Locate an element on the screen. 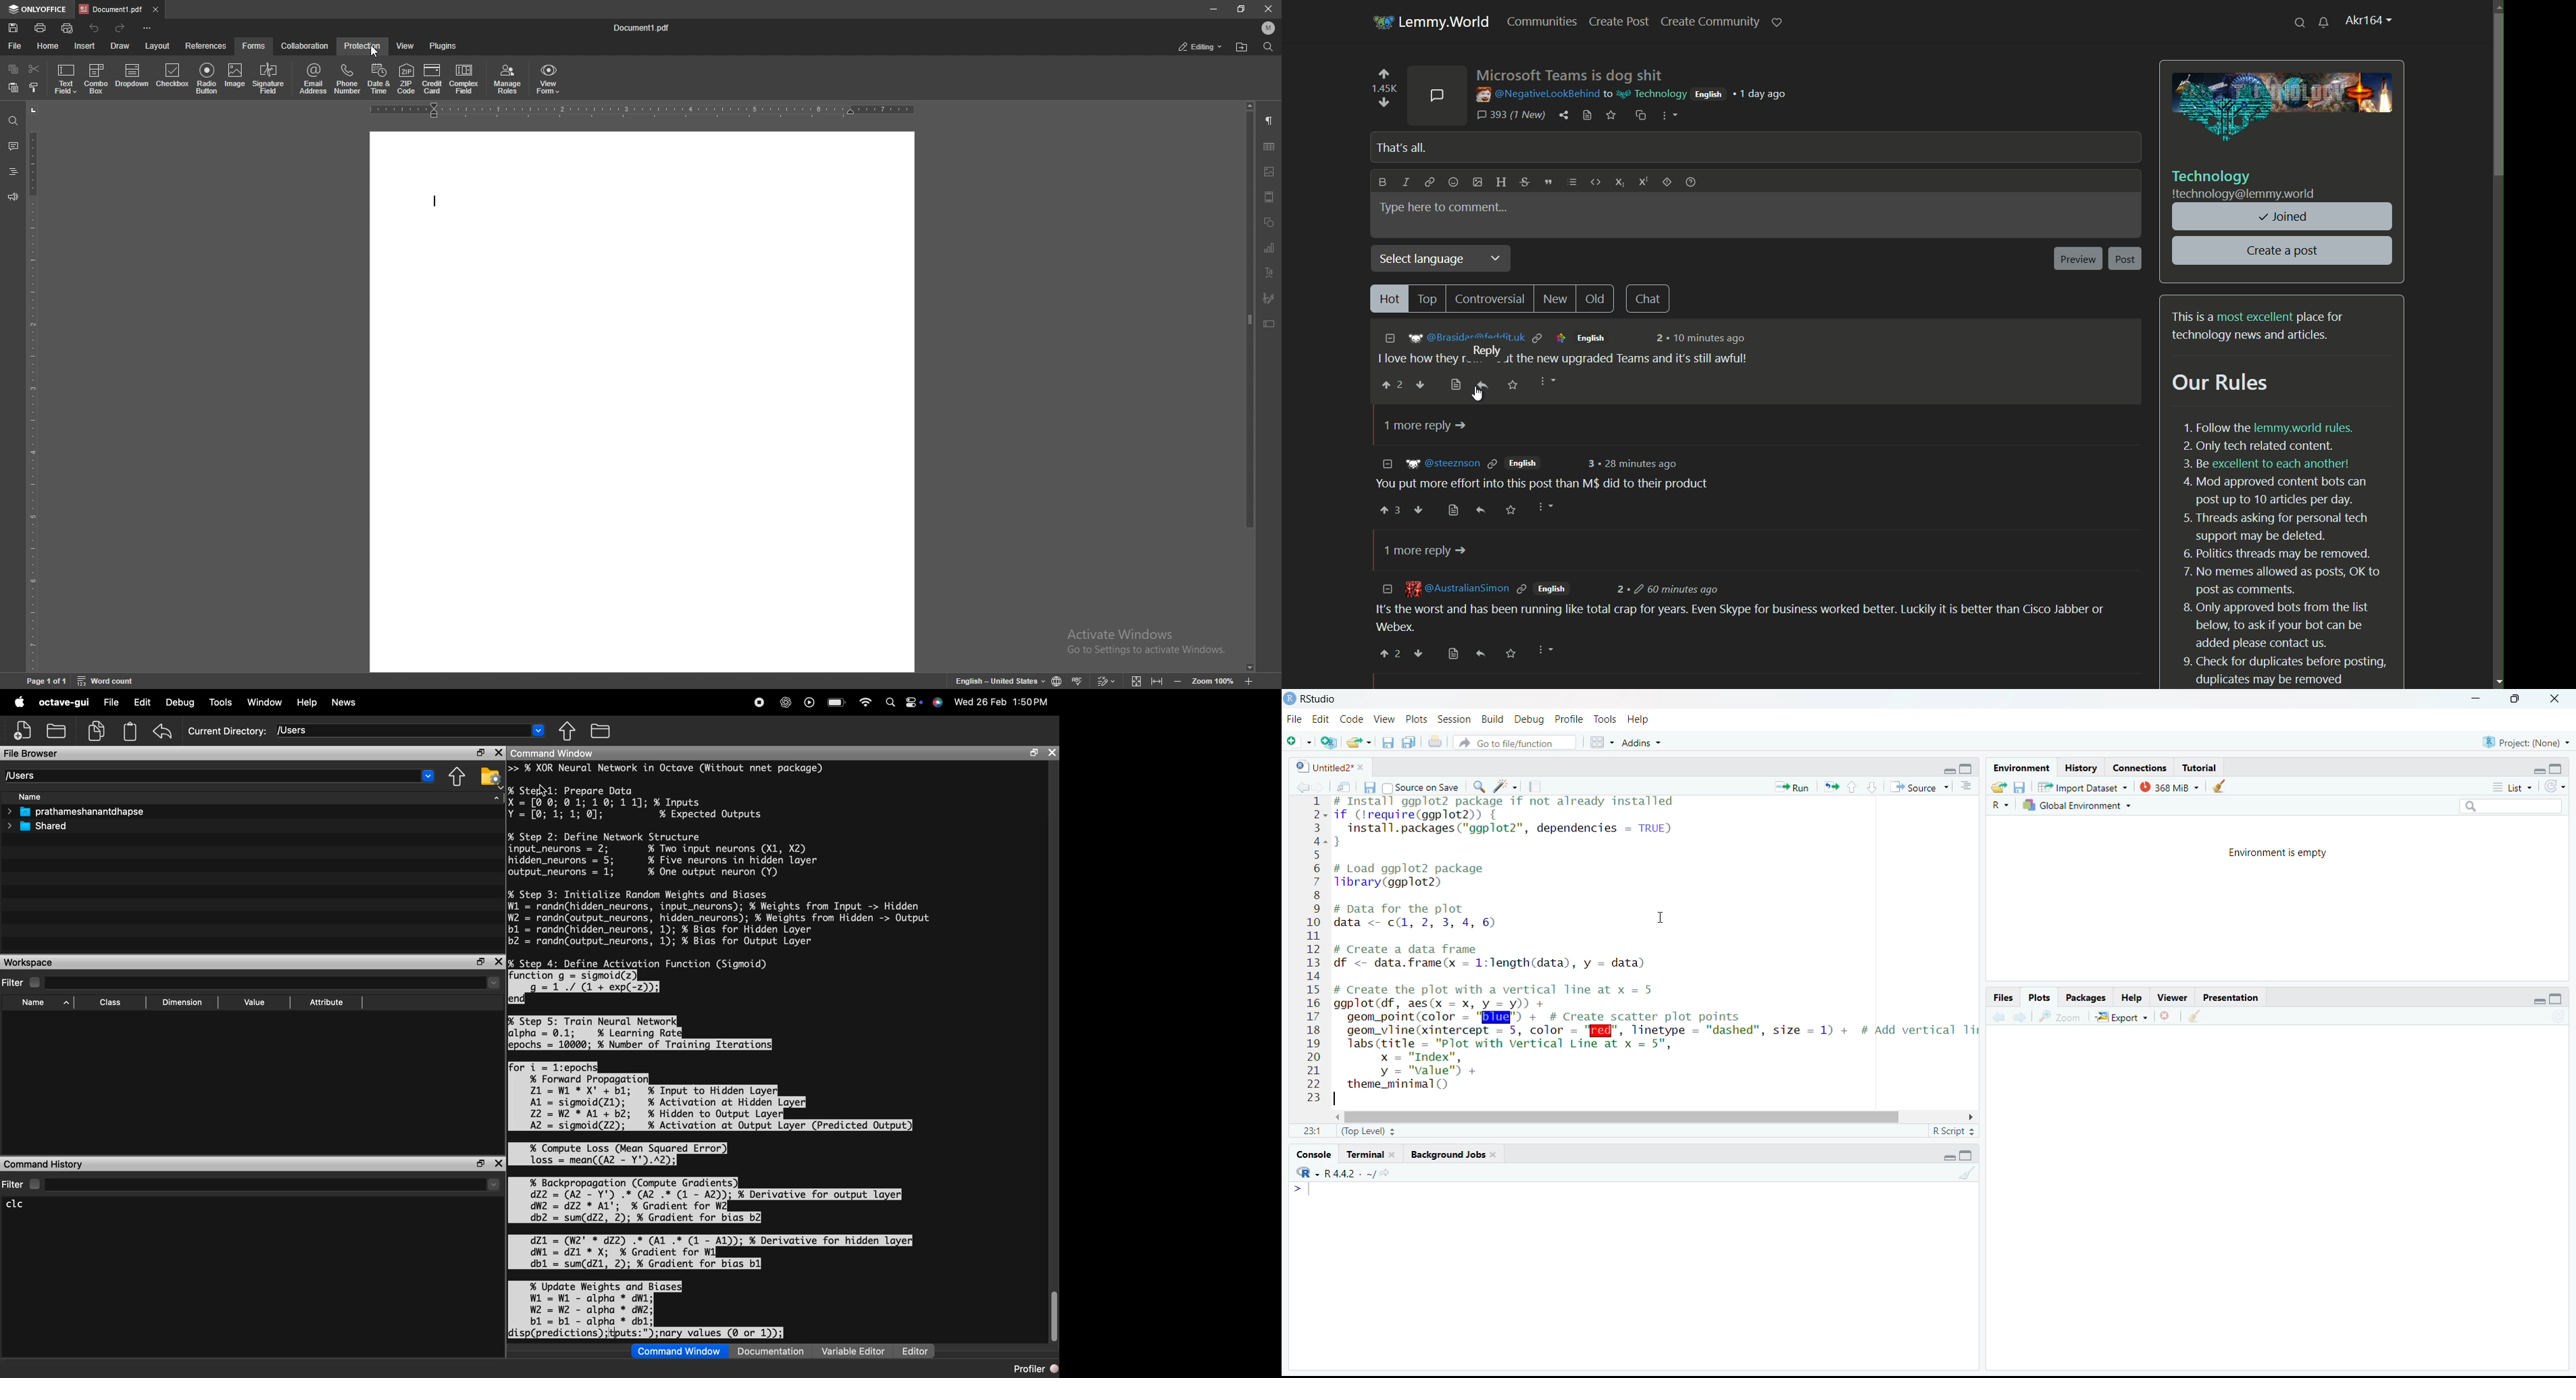 The width and height of the screenshot is (2576, 1400). 1 more reply is located at coordinates (1422, 426).